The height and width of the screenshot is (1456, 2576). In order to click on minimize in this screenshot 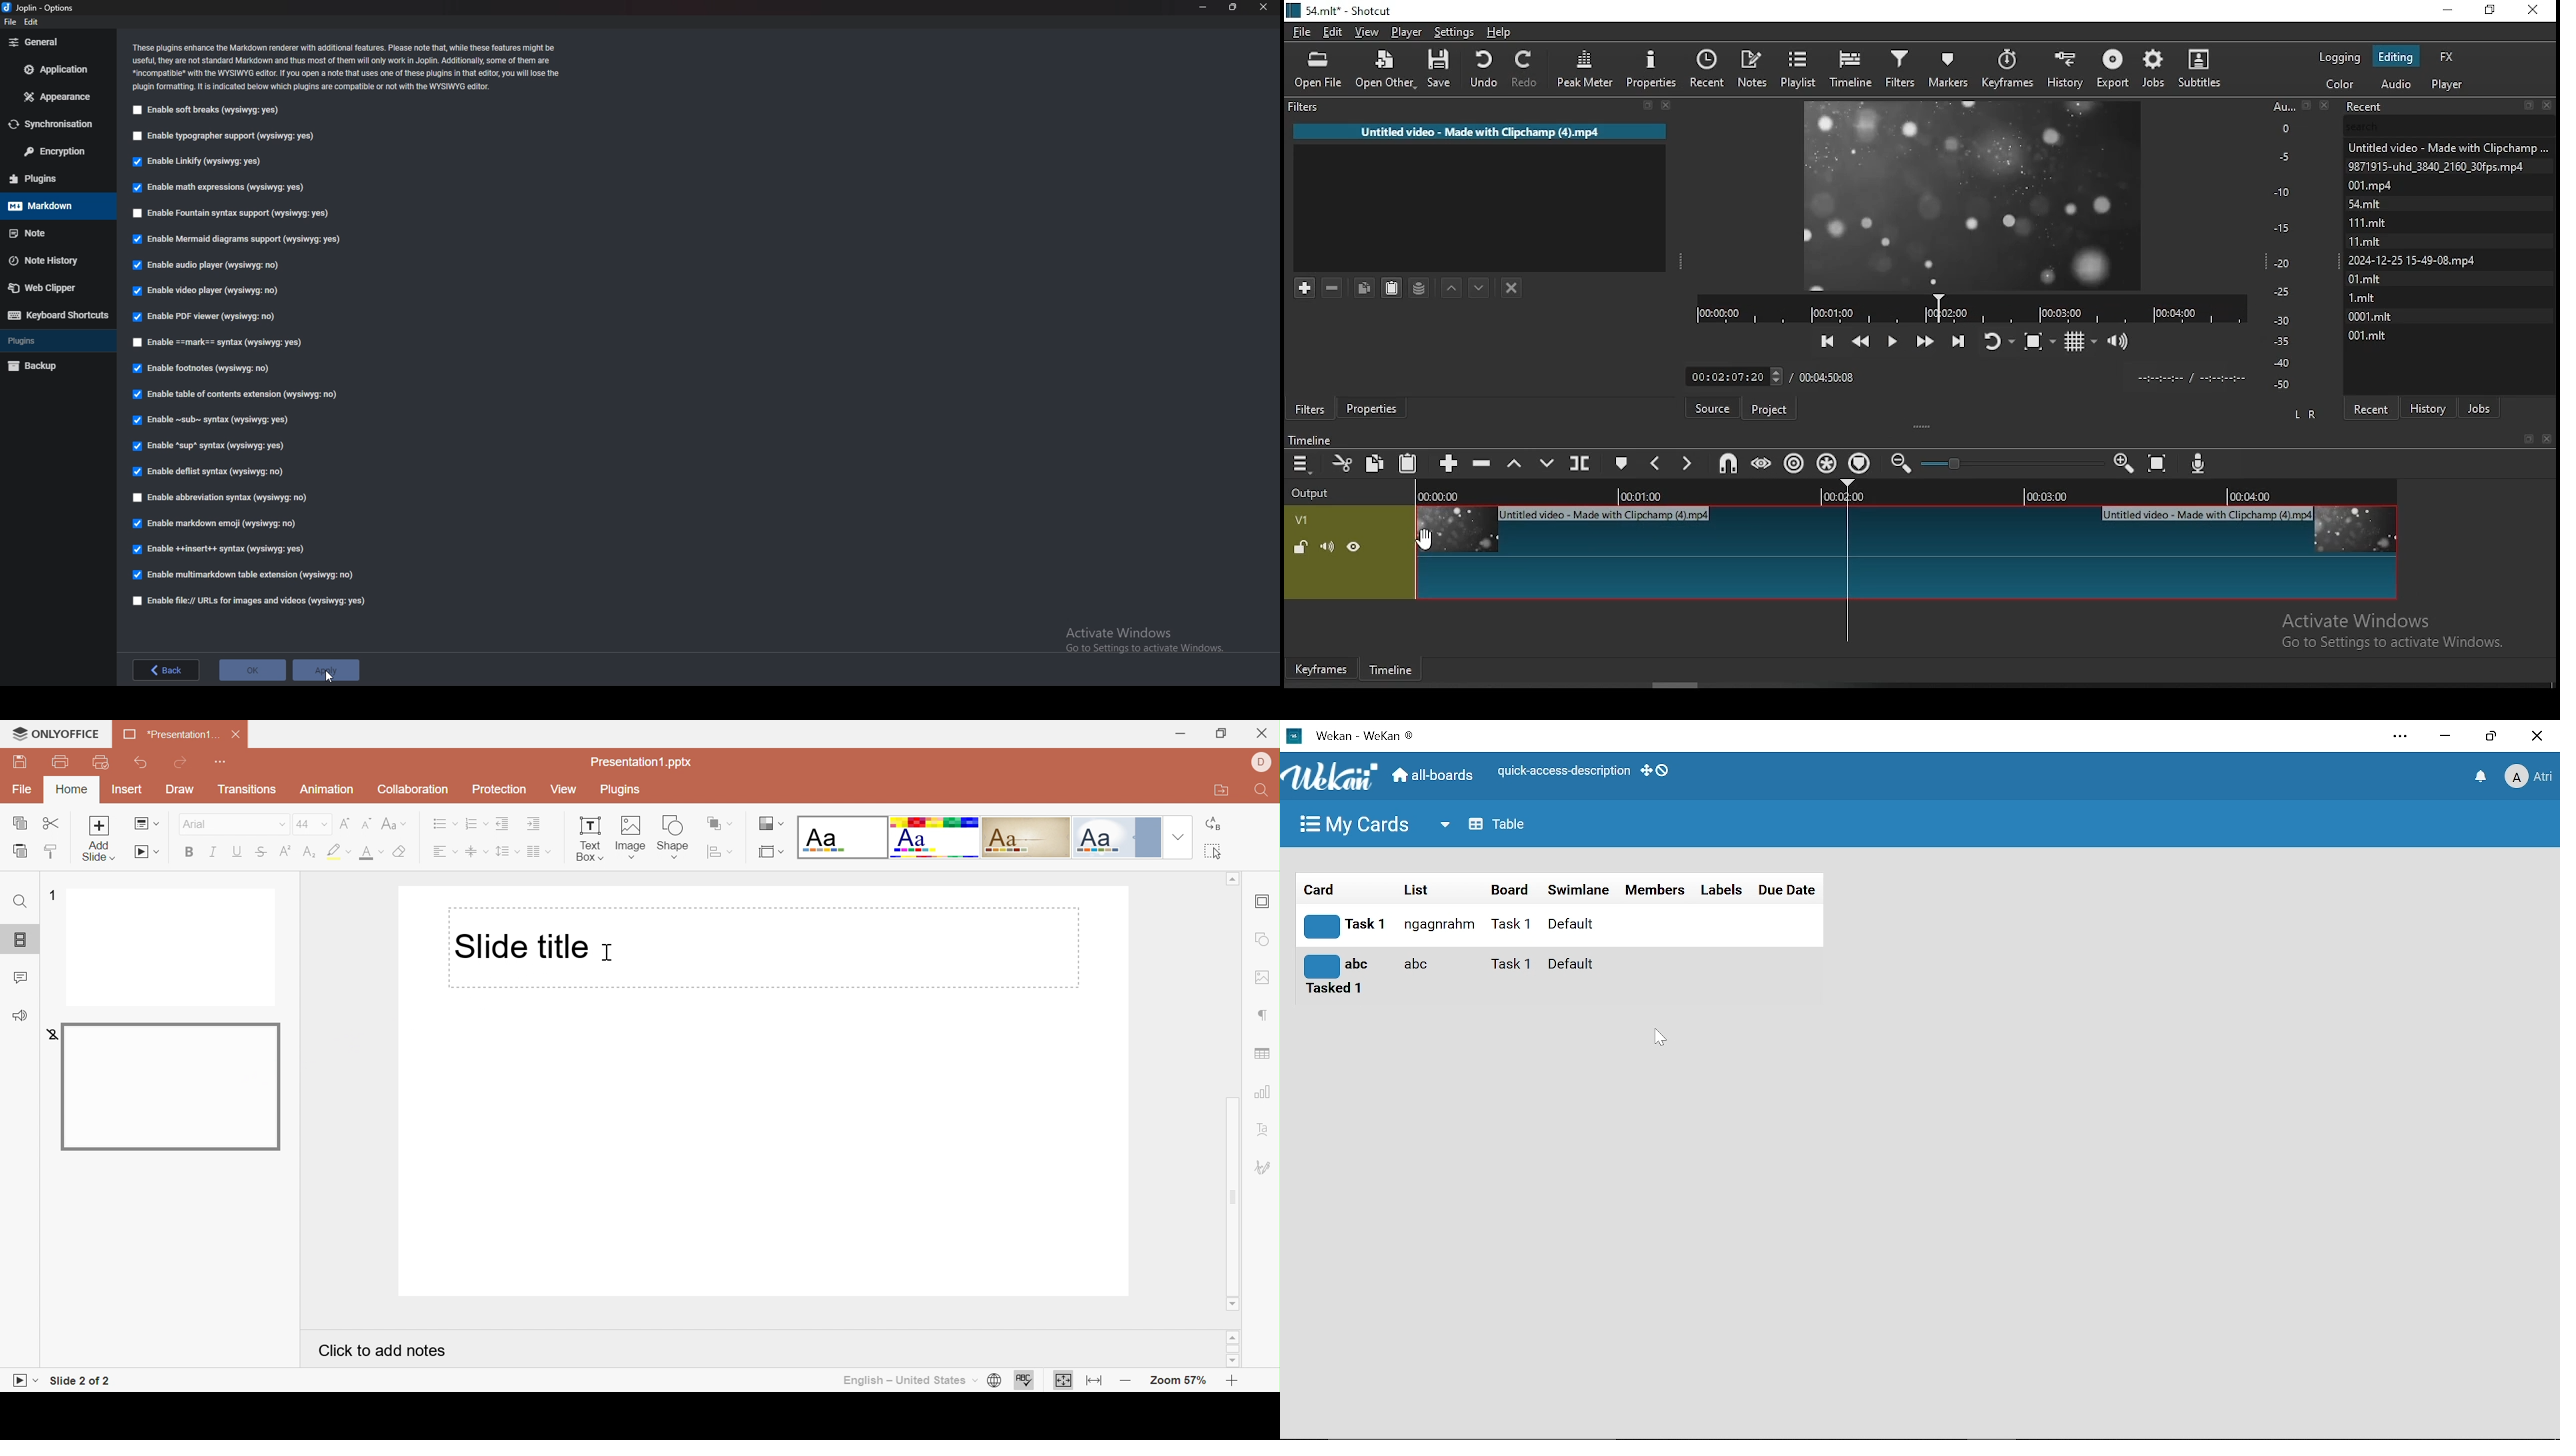, I will do `click(2447, 12)`.